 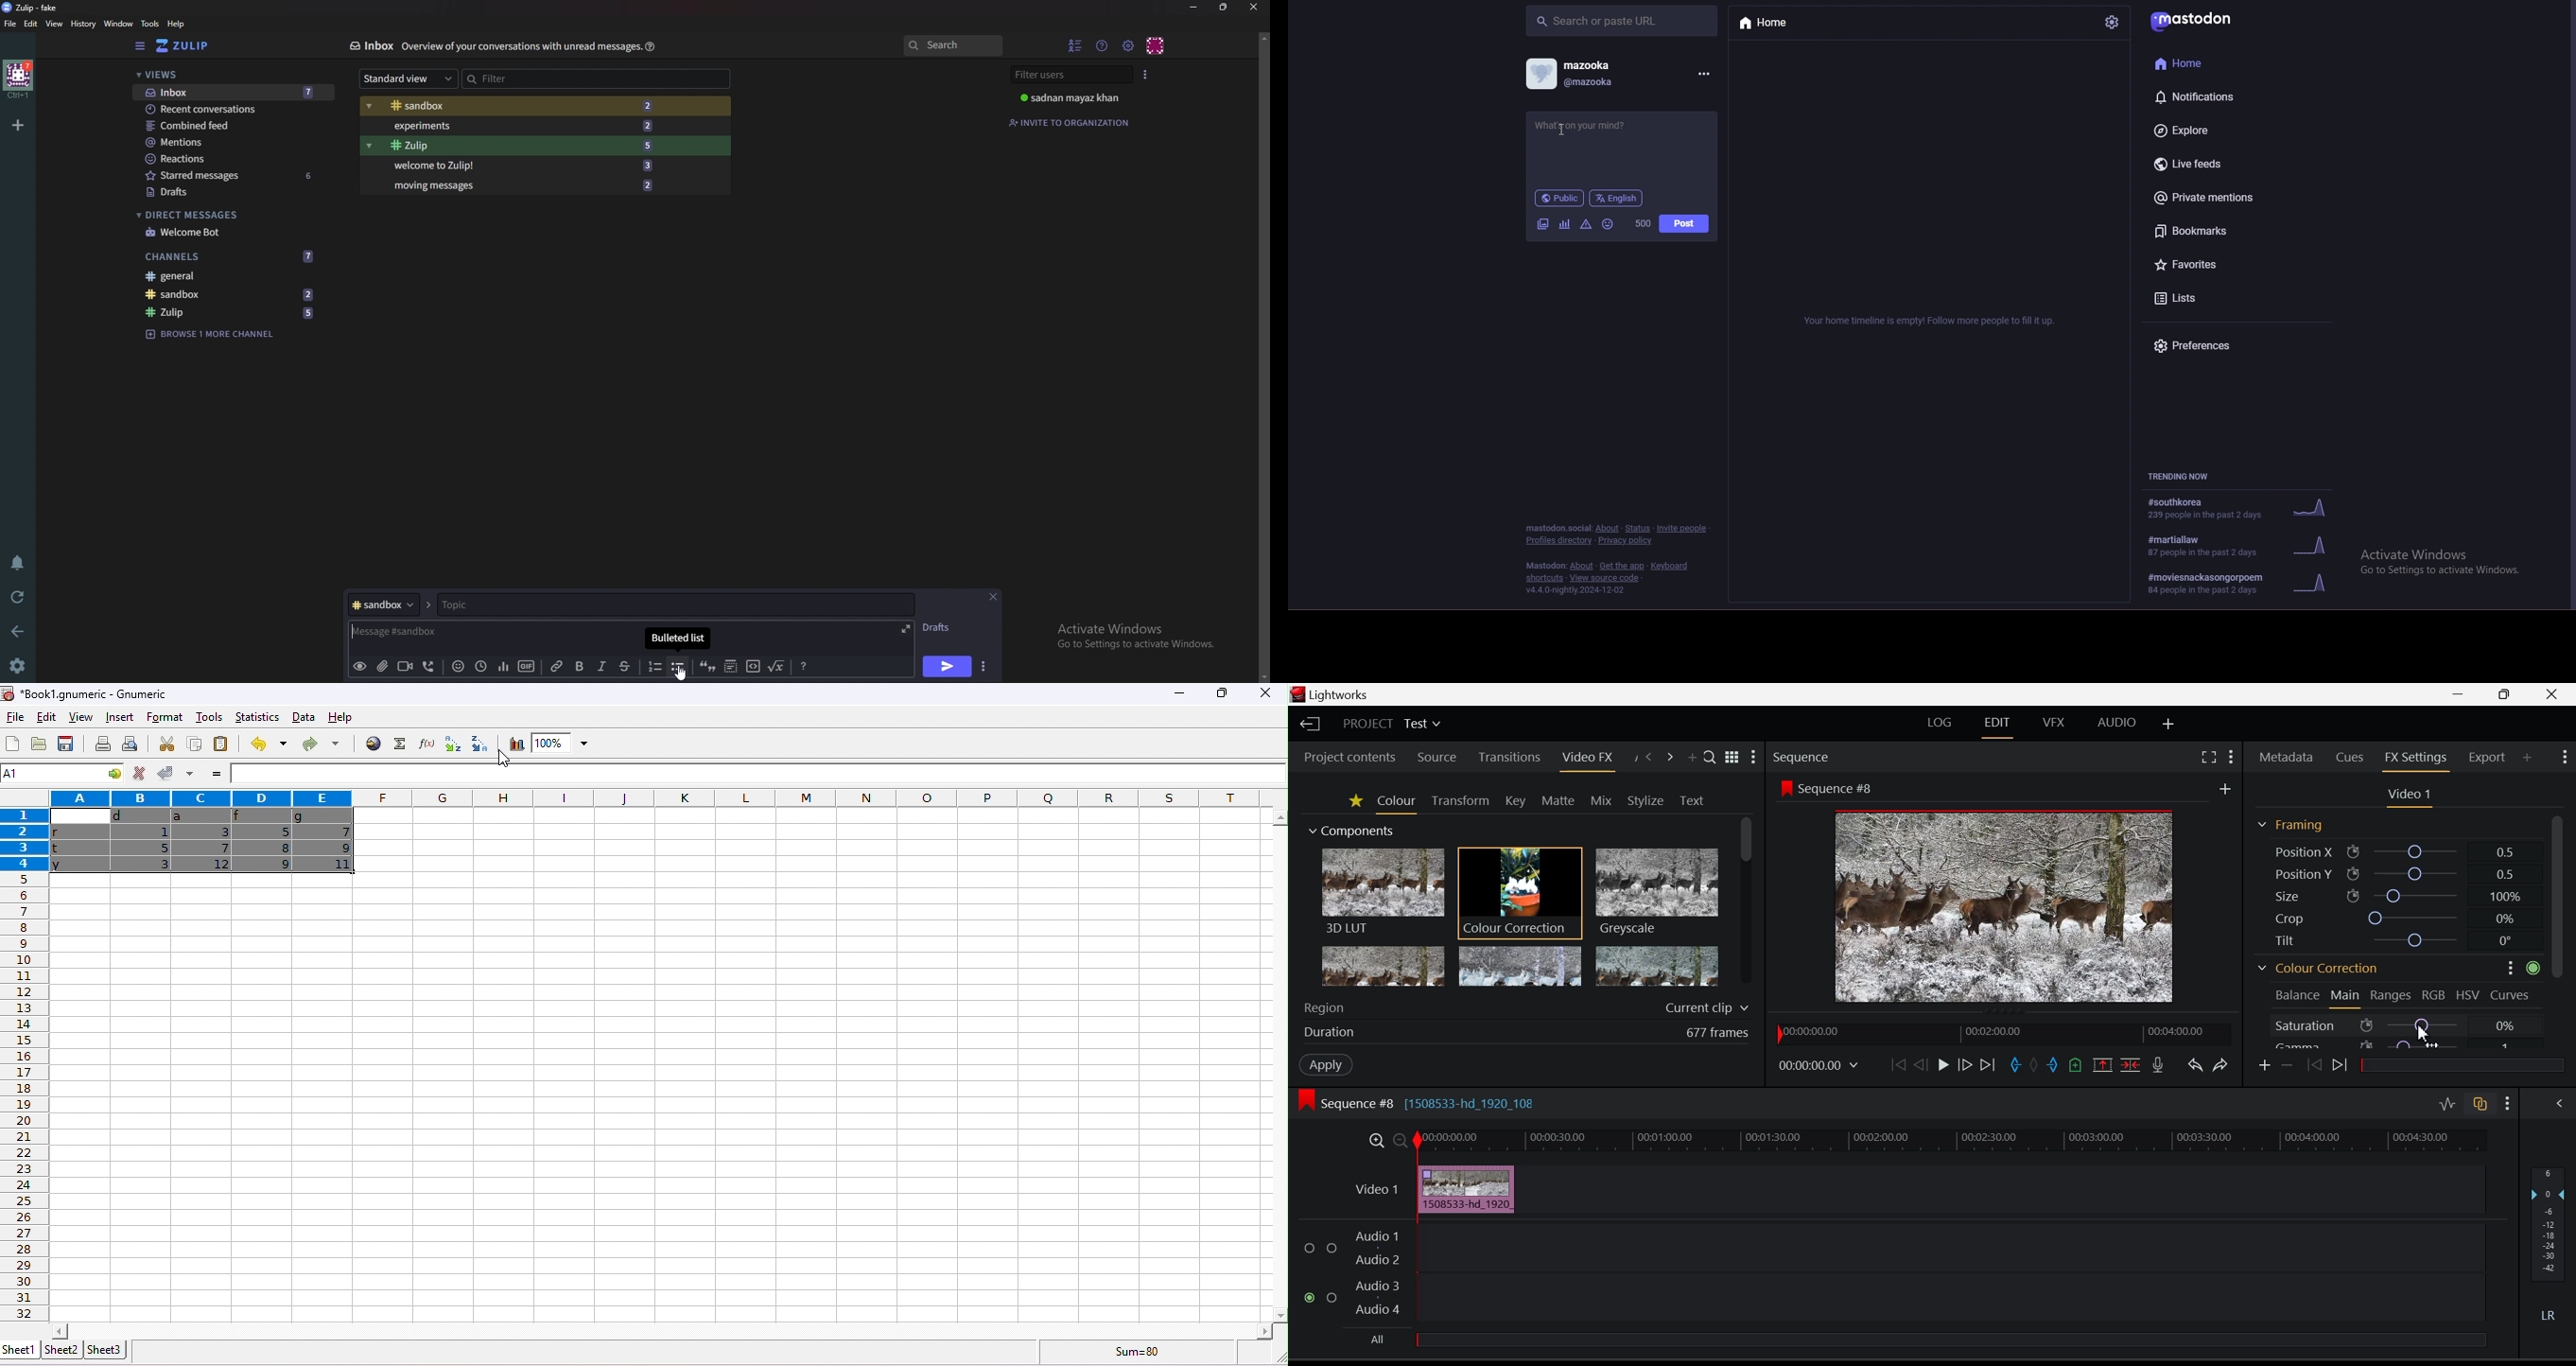 I want to click on Math, so click(x=777, y=664).